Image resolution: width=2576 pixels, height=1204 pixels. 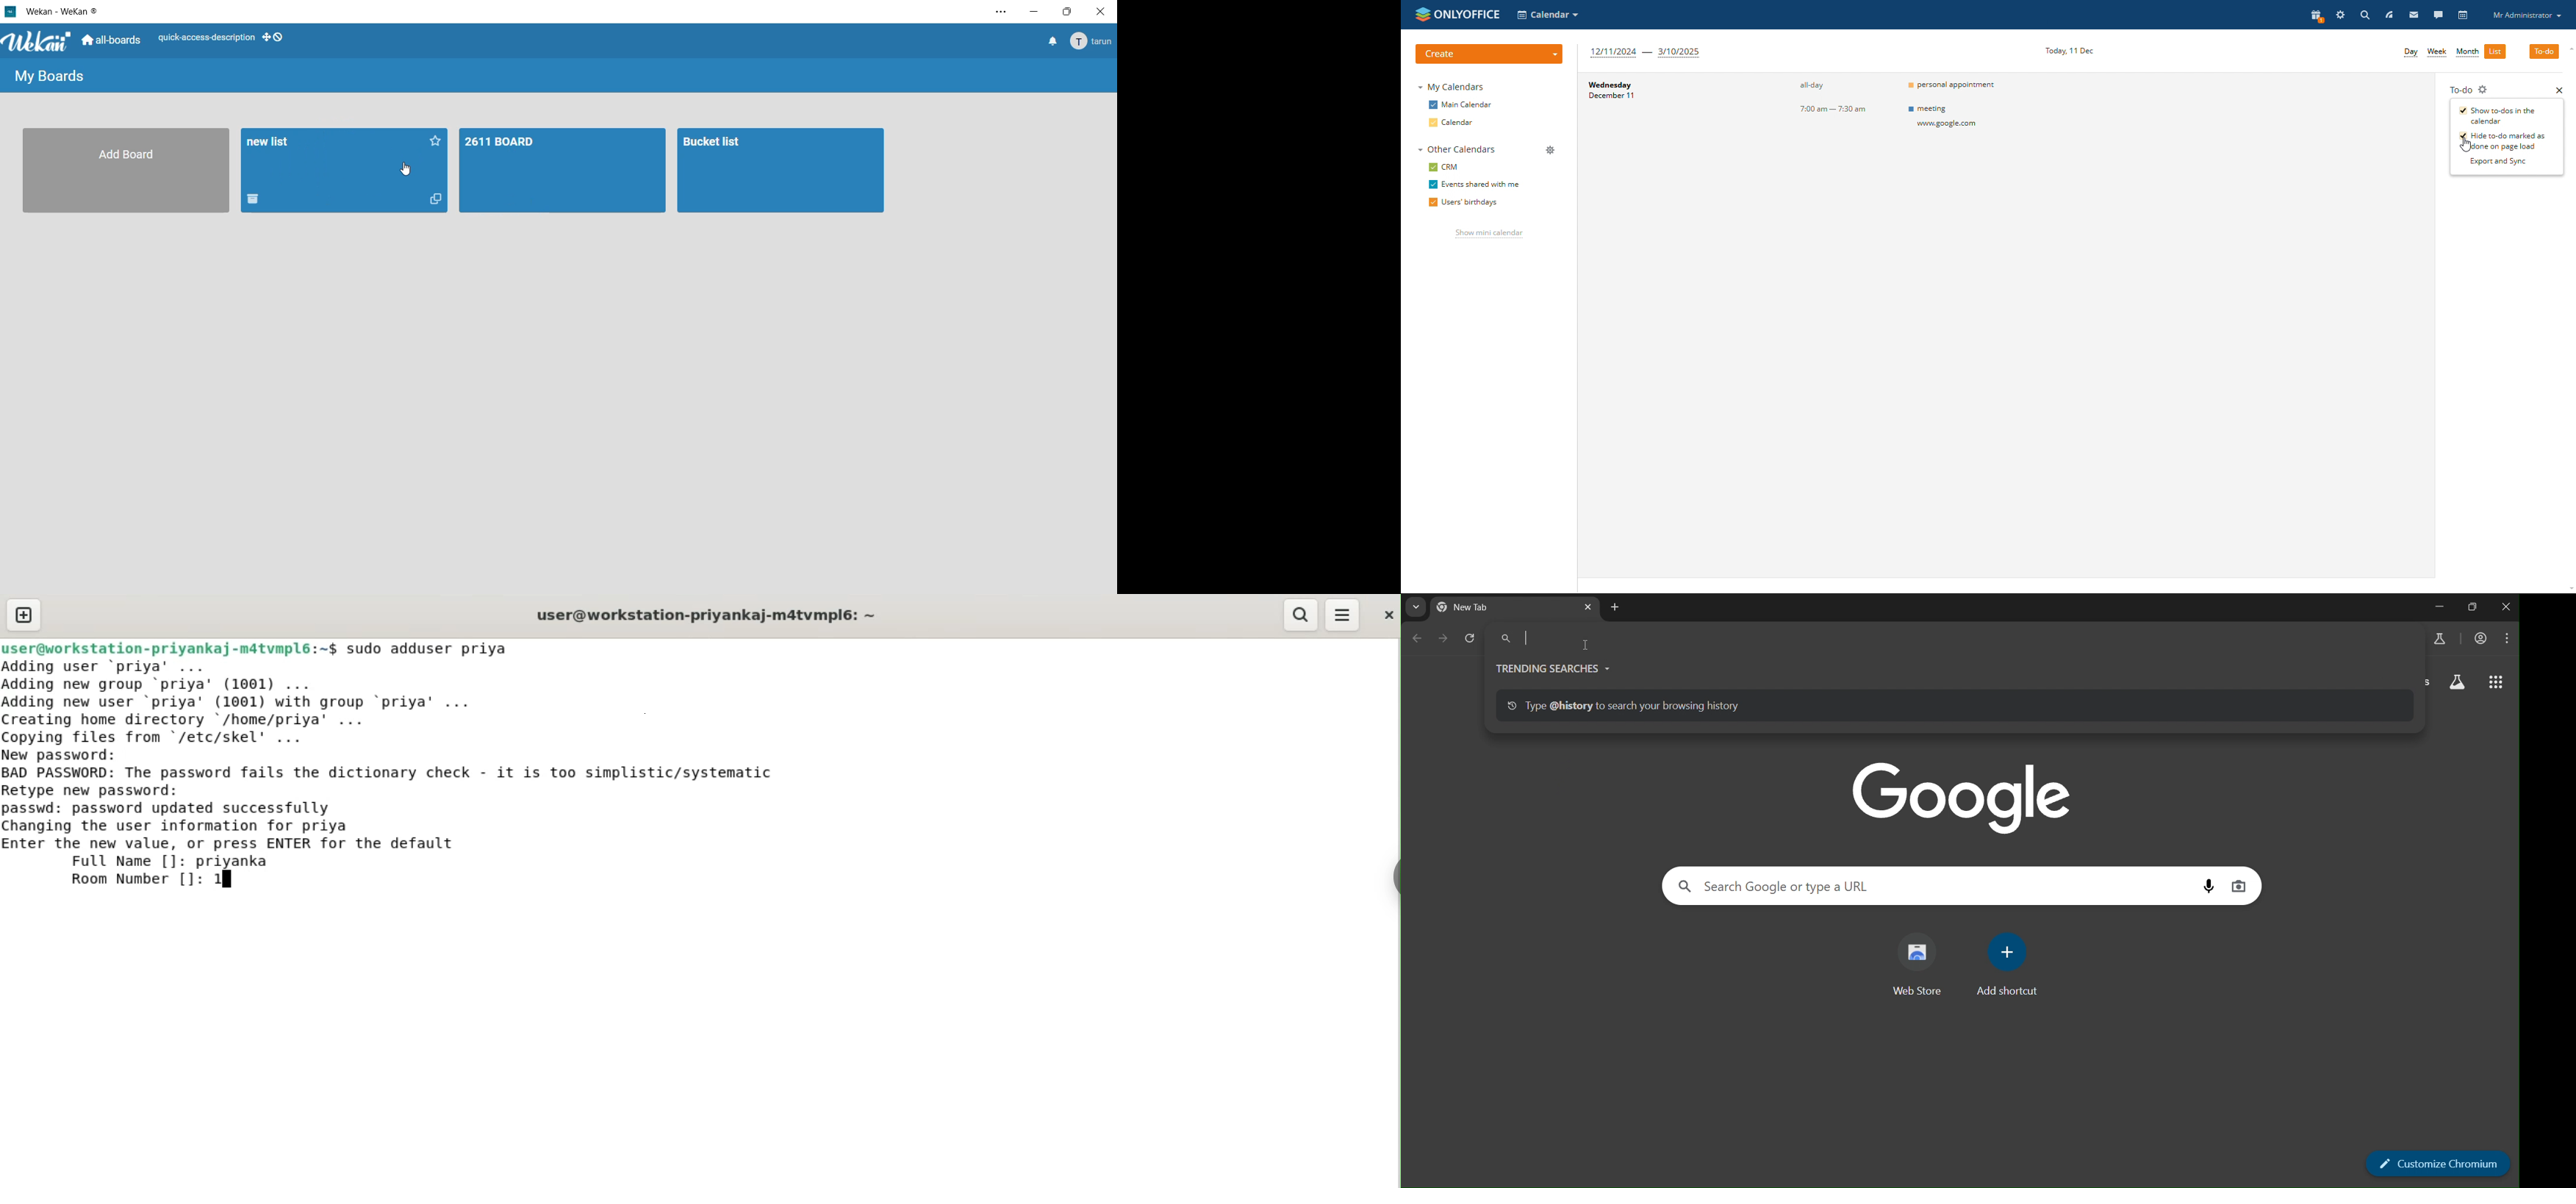 I want to click on add board, so click(x=123, y=172).